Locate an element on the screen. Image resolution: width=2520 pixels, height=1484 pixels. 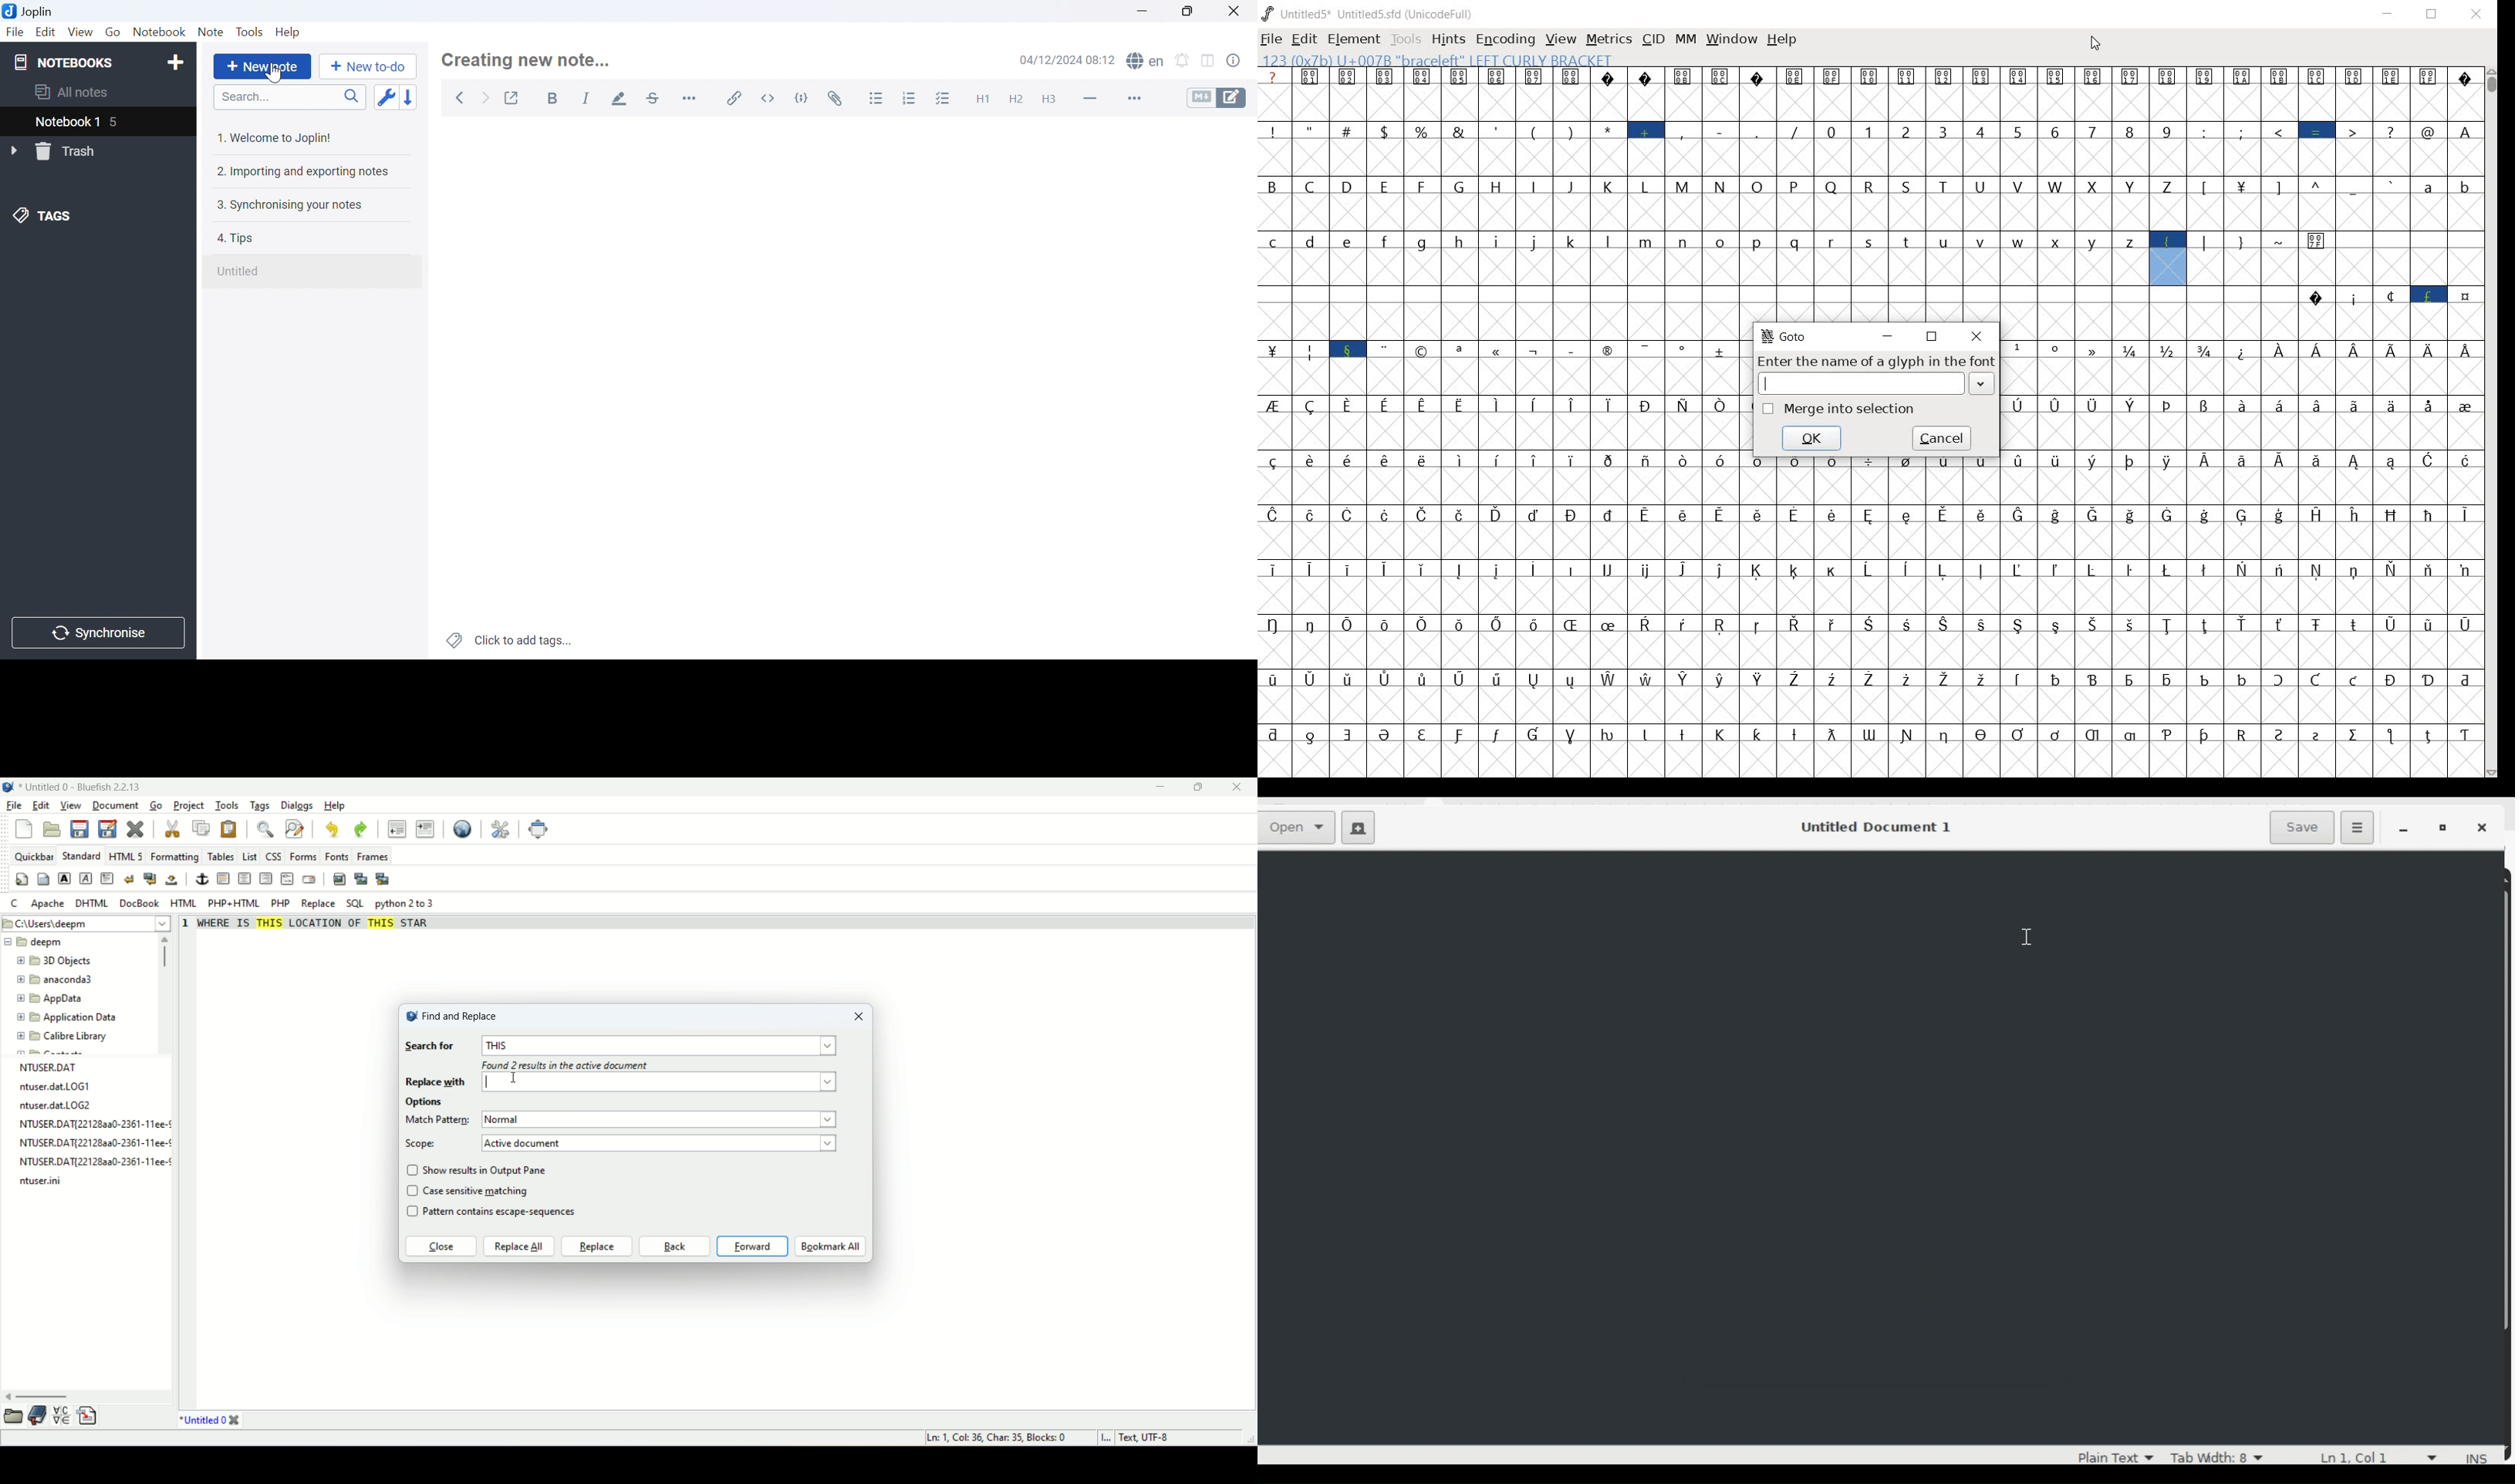
Synchronise is located at coordinates (100, 633).